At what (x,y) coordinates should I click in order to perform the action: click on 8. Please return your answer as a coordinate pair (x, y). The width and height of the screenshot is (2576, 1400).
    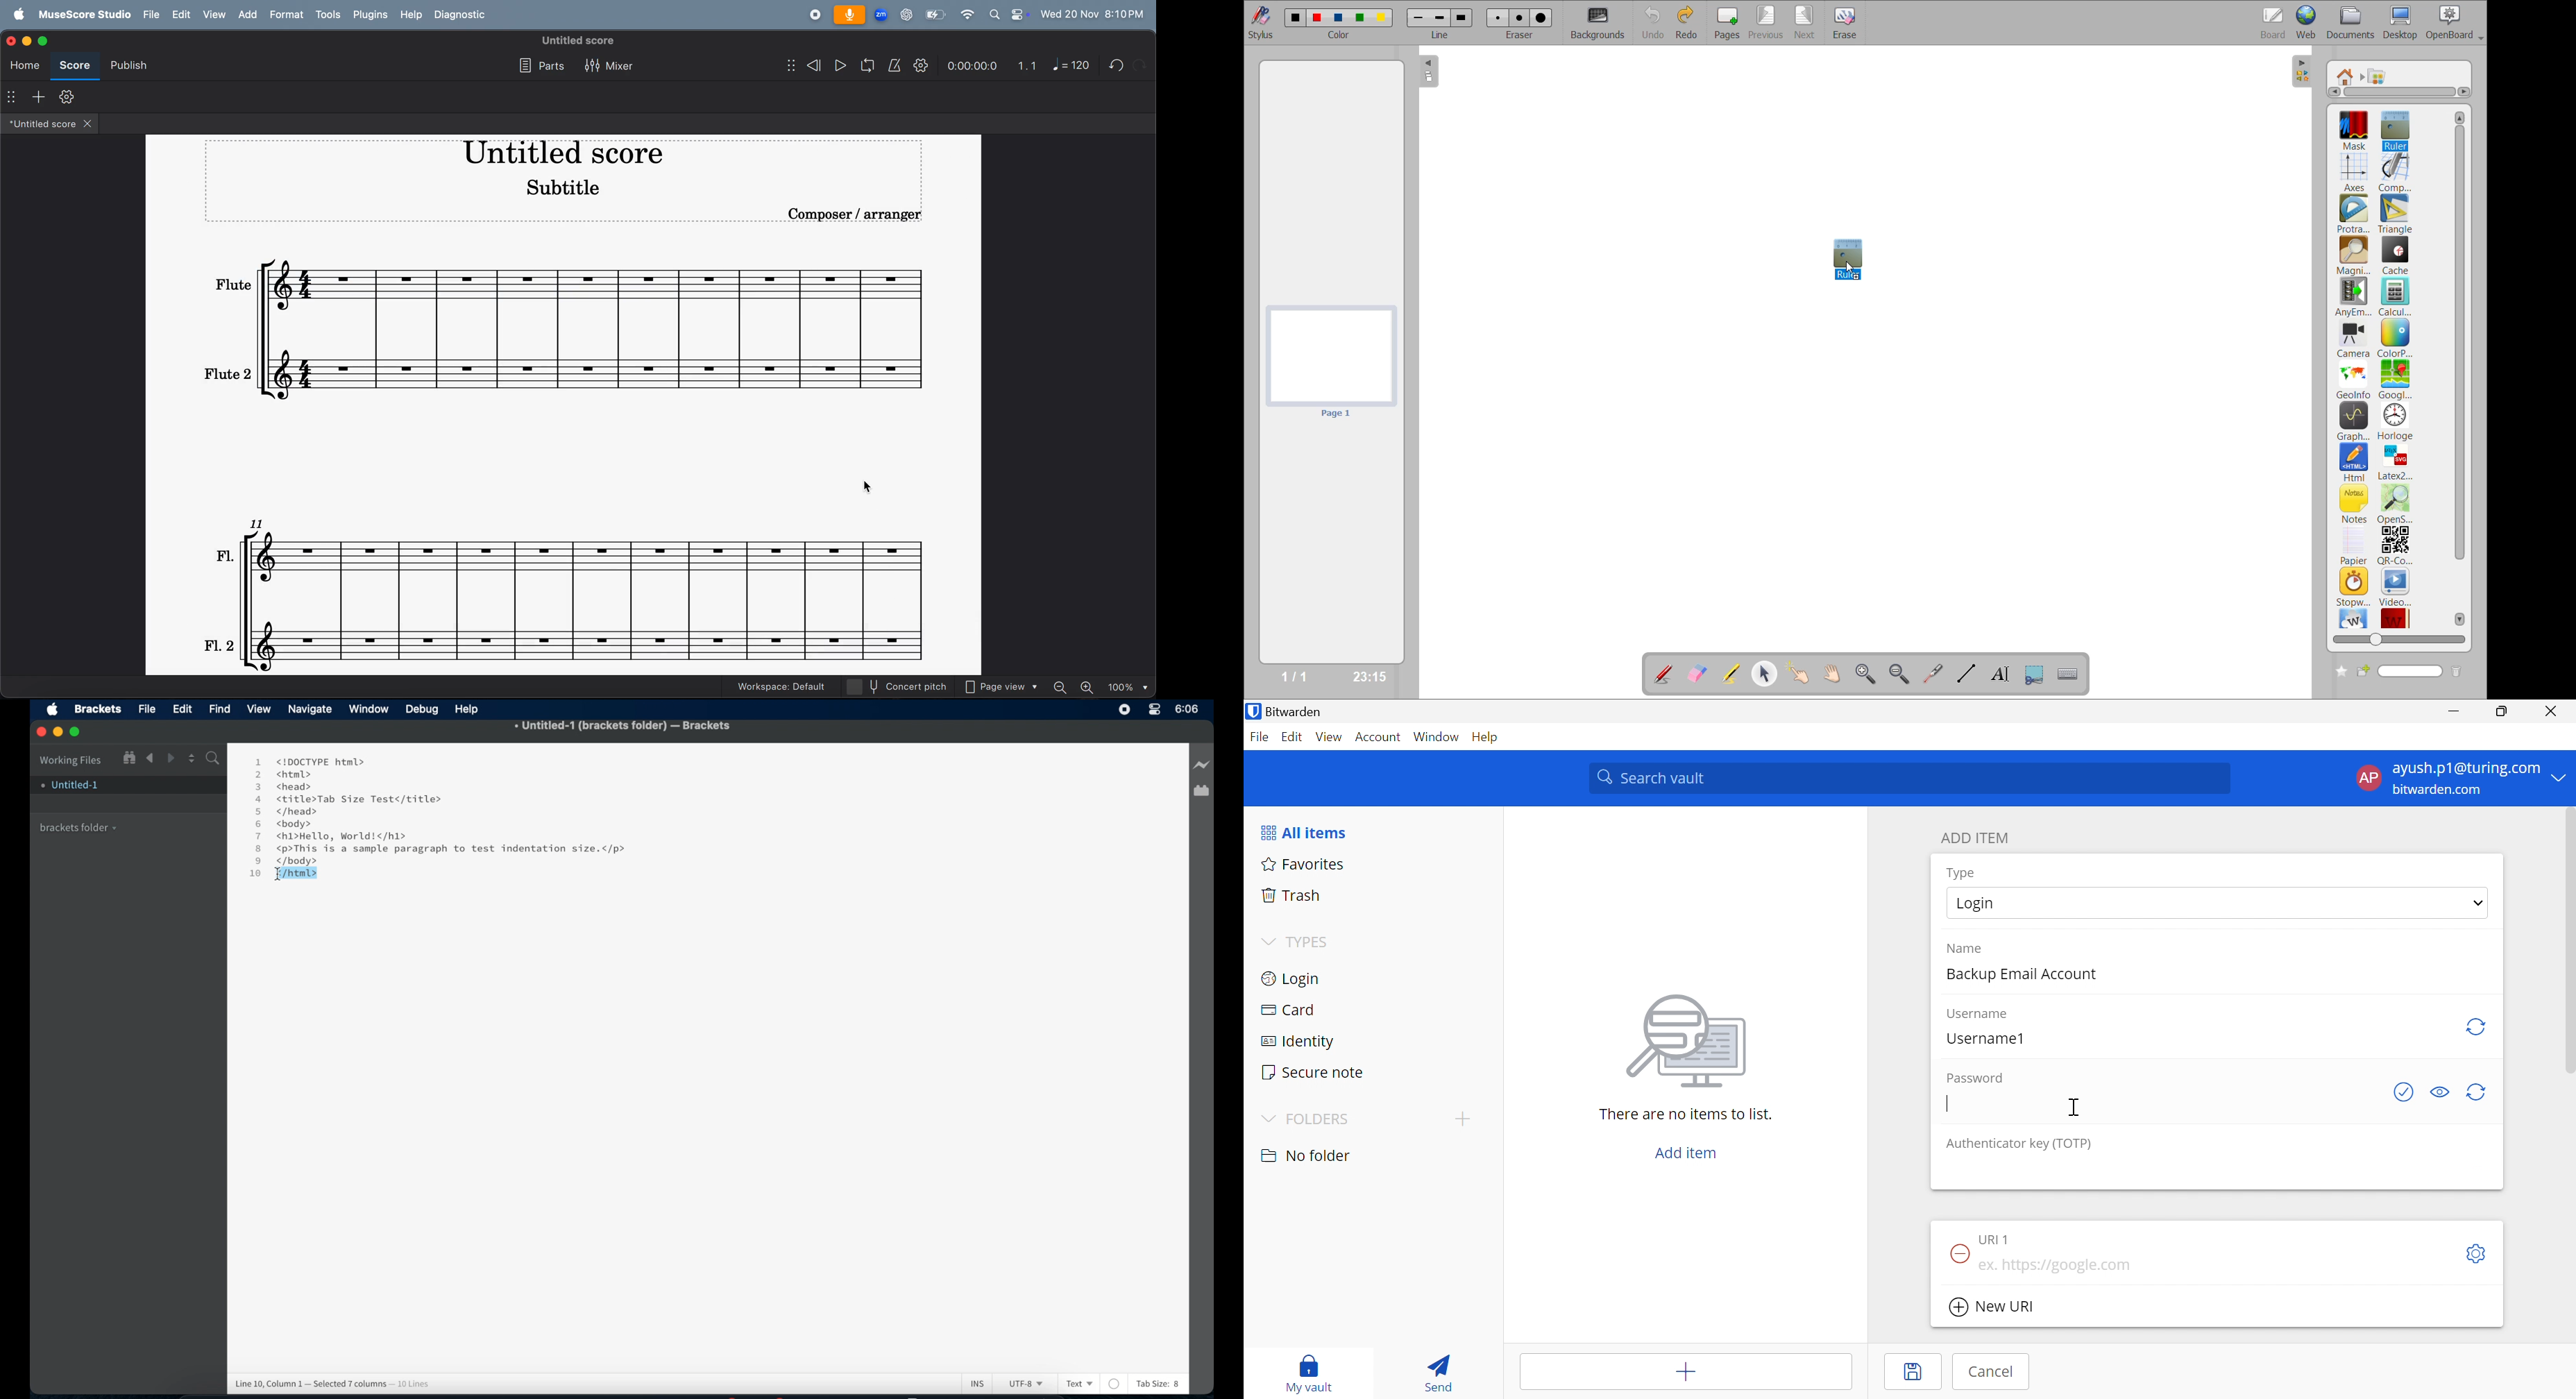
    Looking at the image, I should click on (1178, 1385).